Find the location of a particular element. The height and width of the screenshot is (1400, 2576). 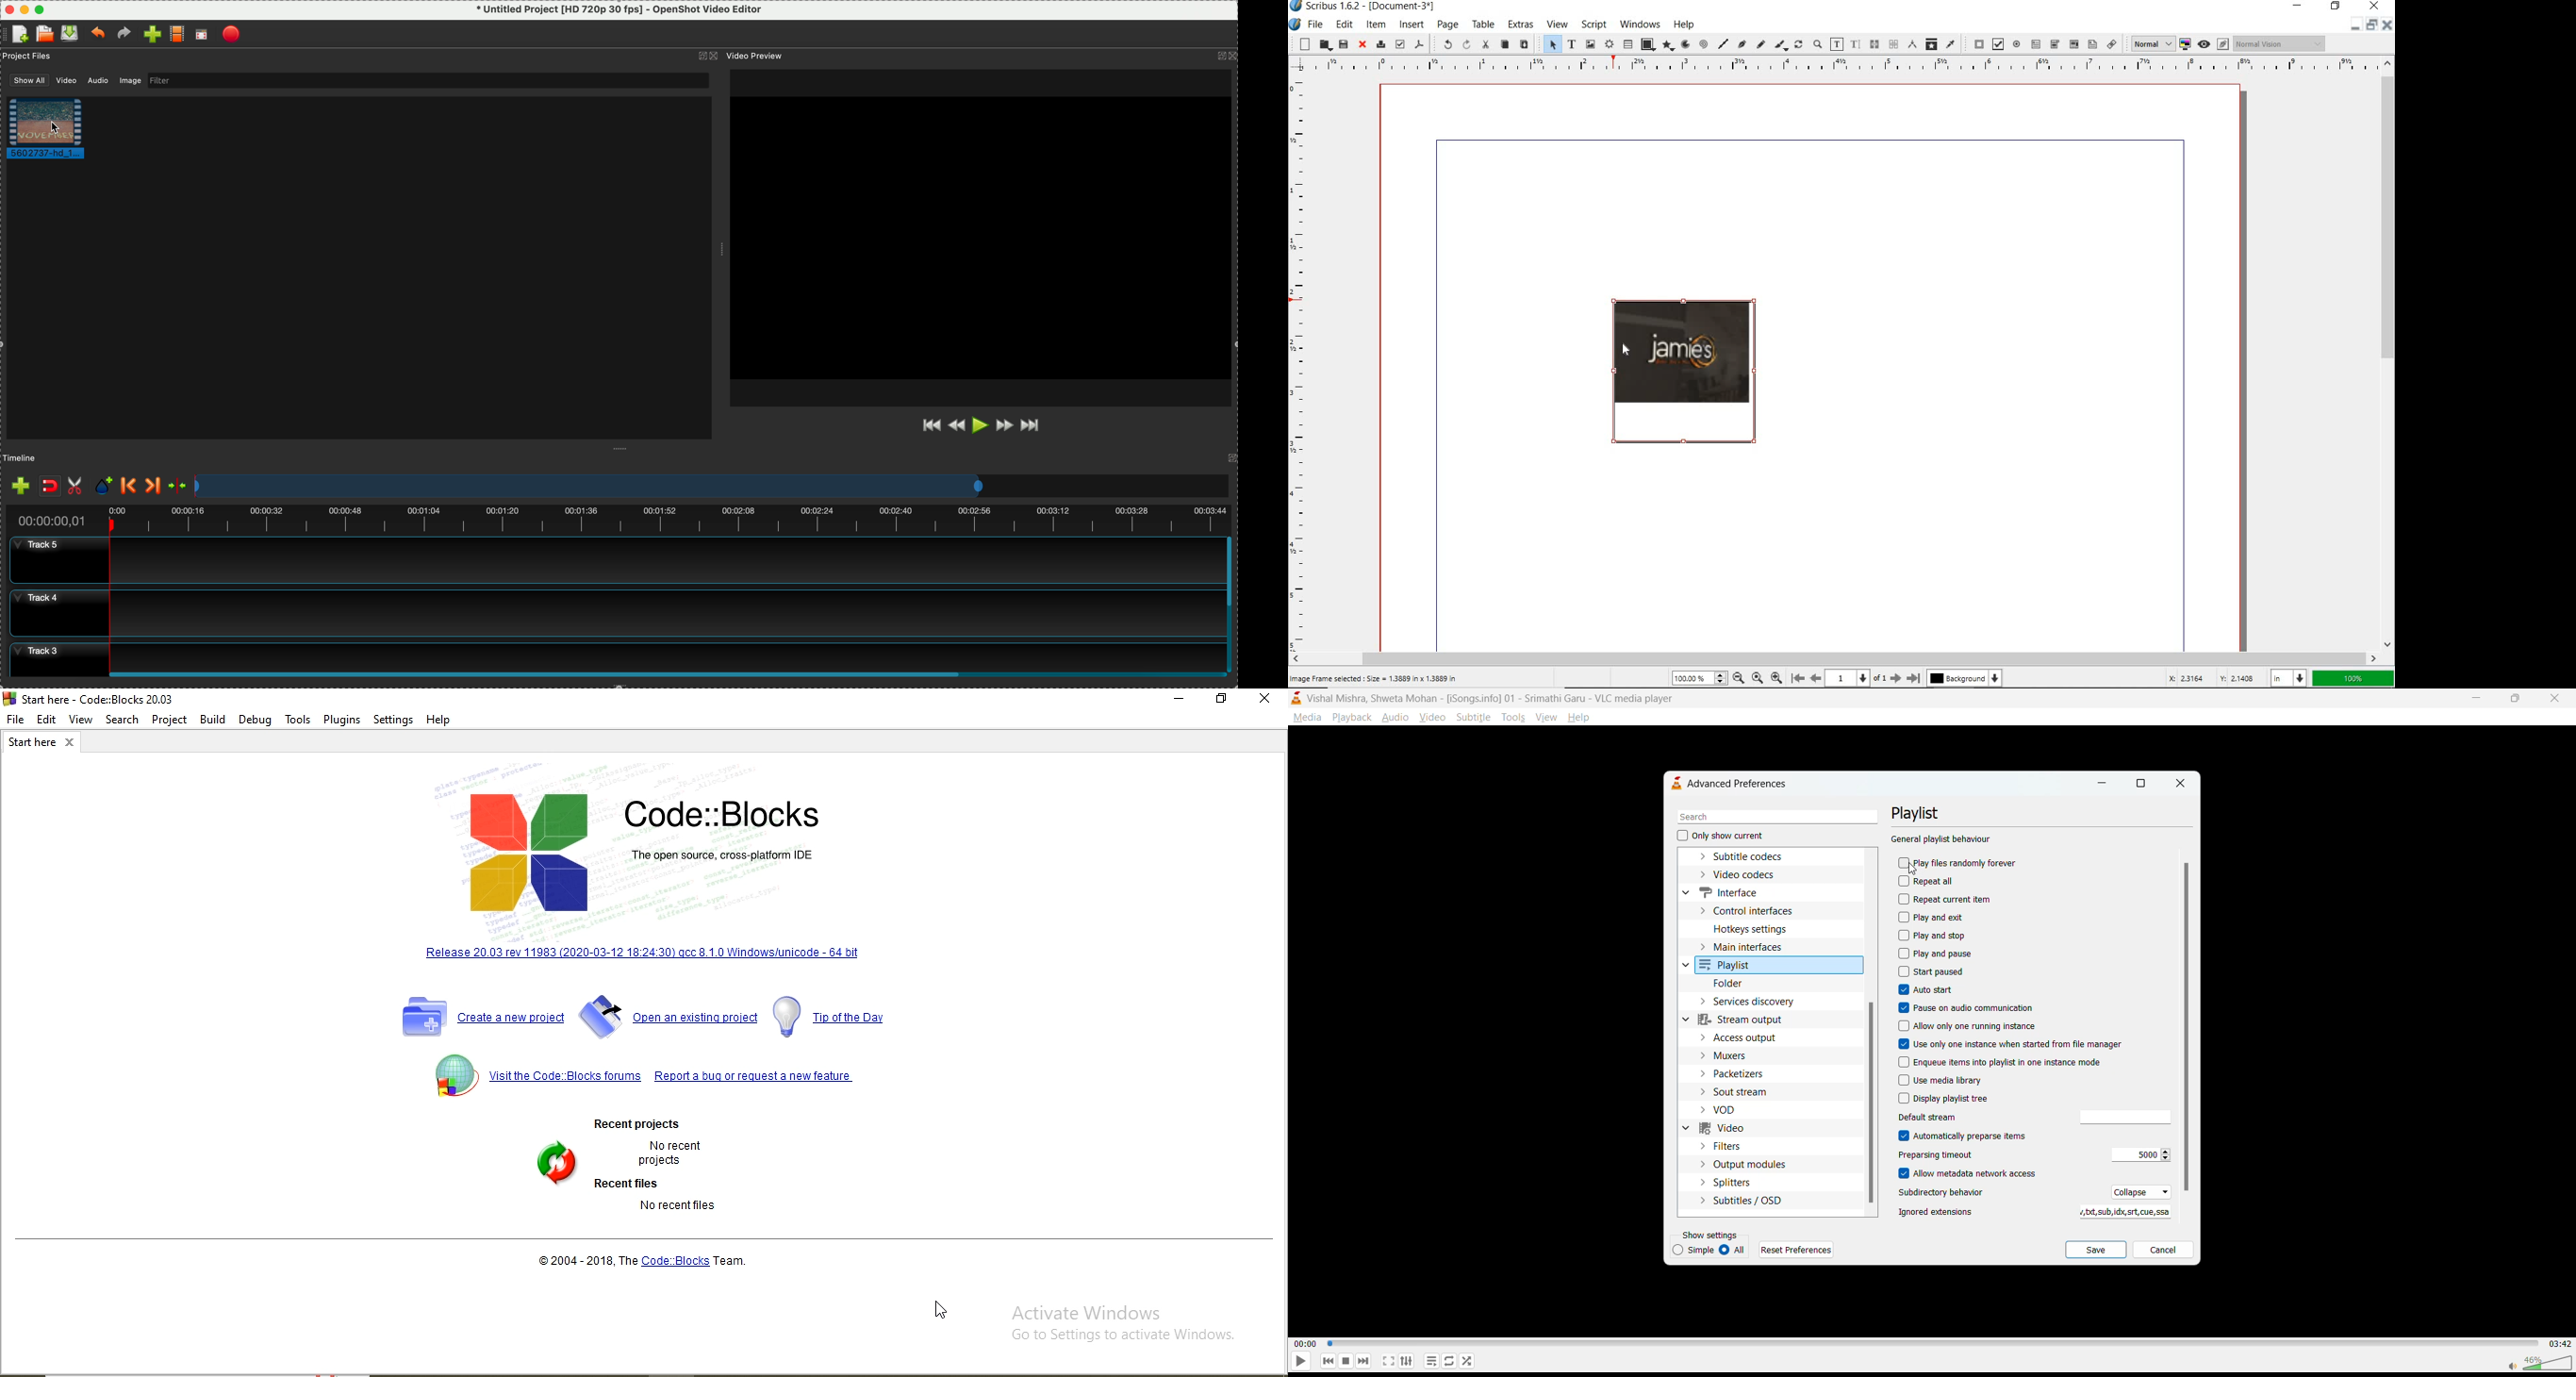

cursor  is located at coordinates (939, 1308).